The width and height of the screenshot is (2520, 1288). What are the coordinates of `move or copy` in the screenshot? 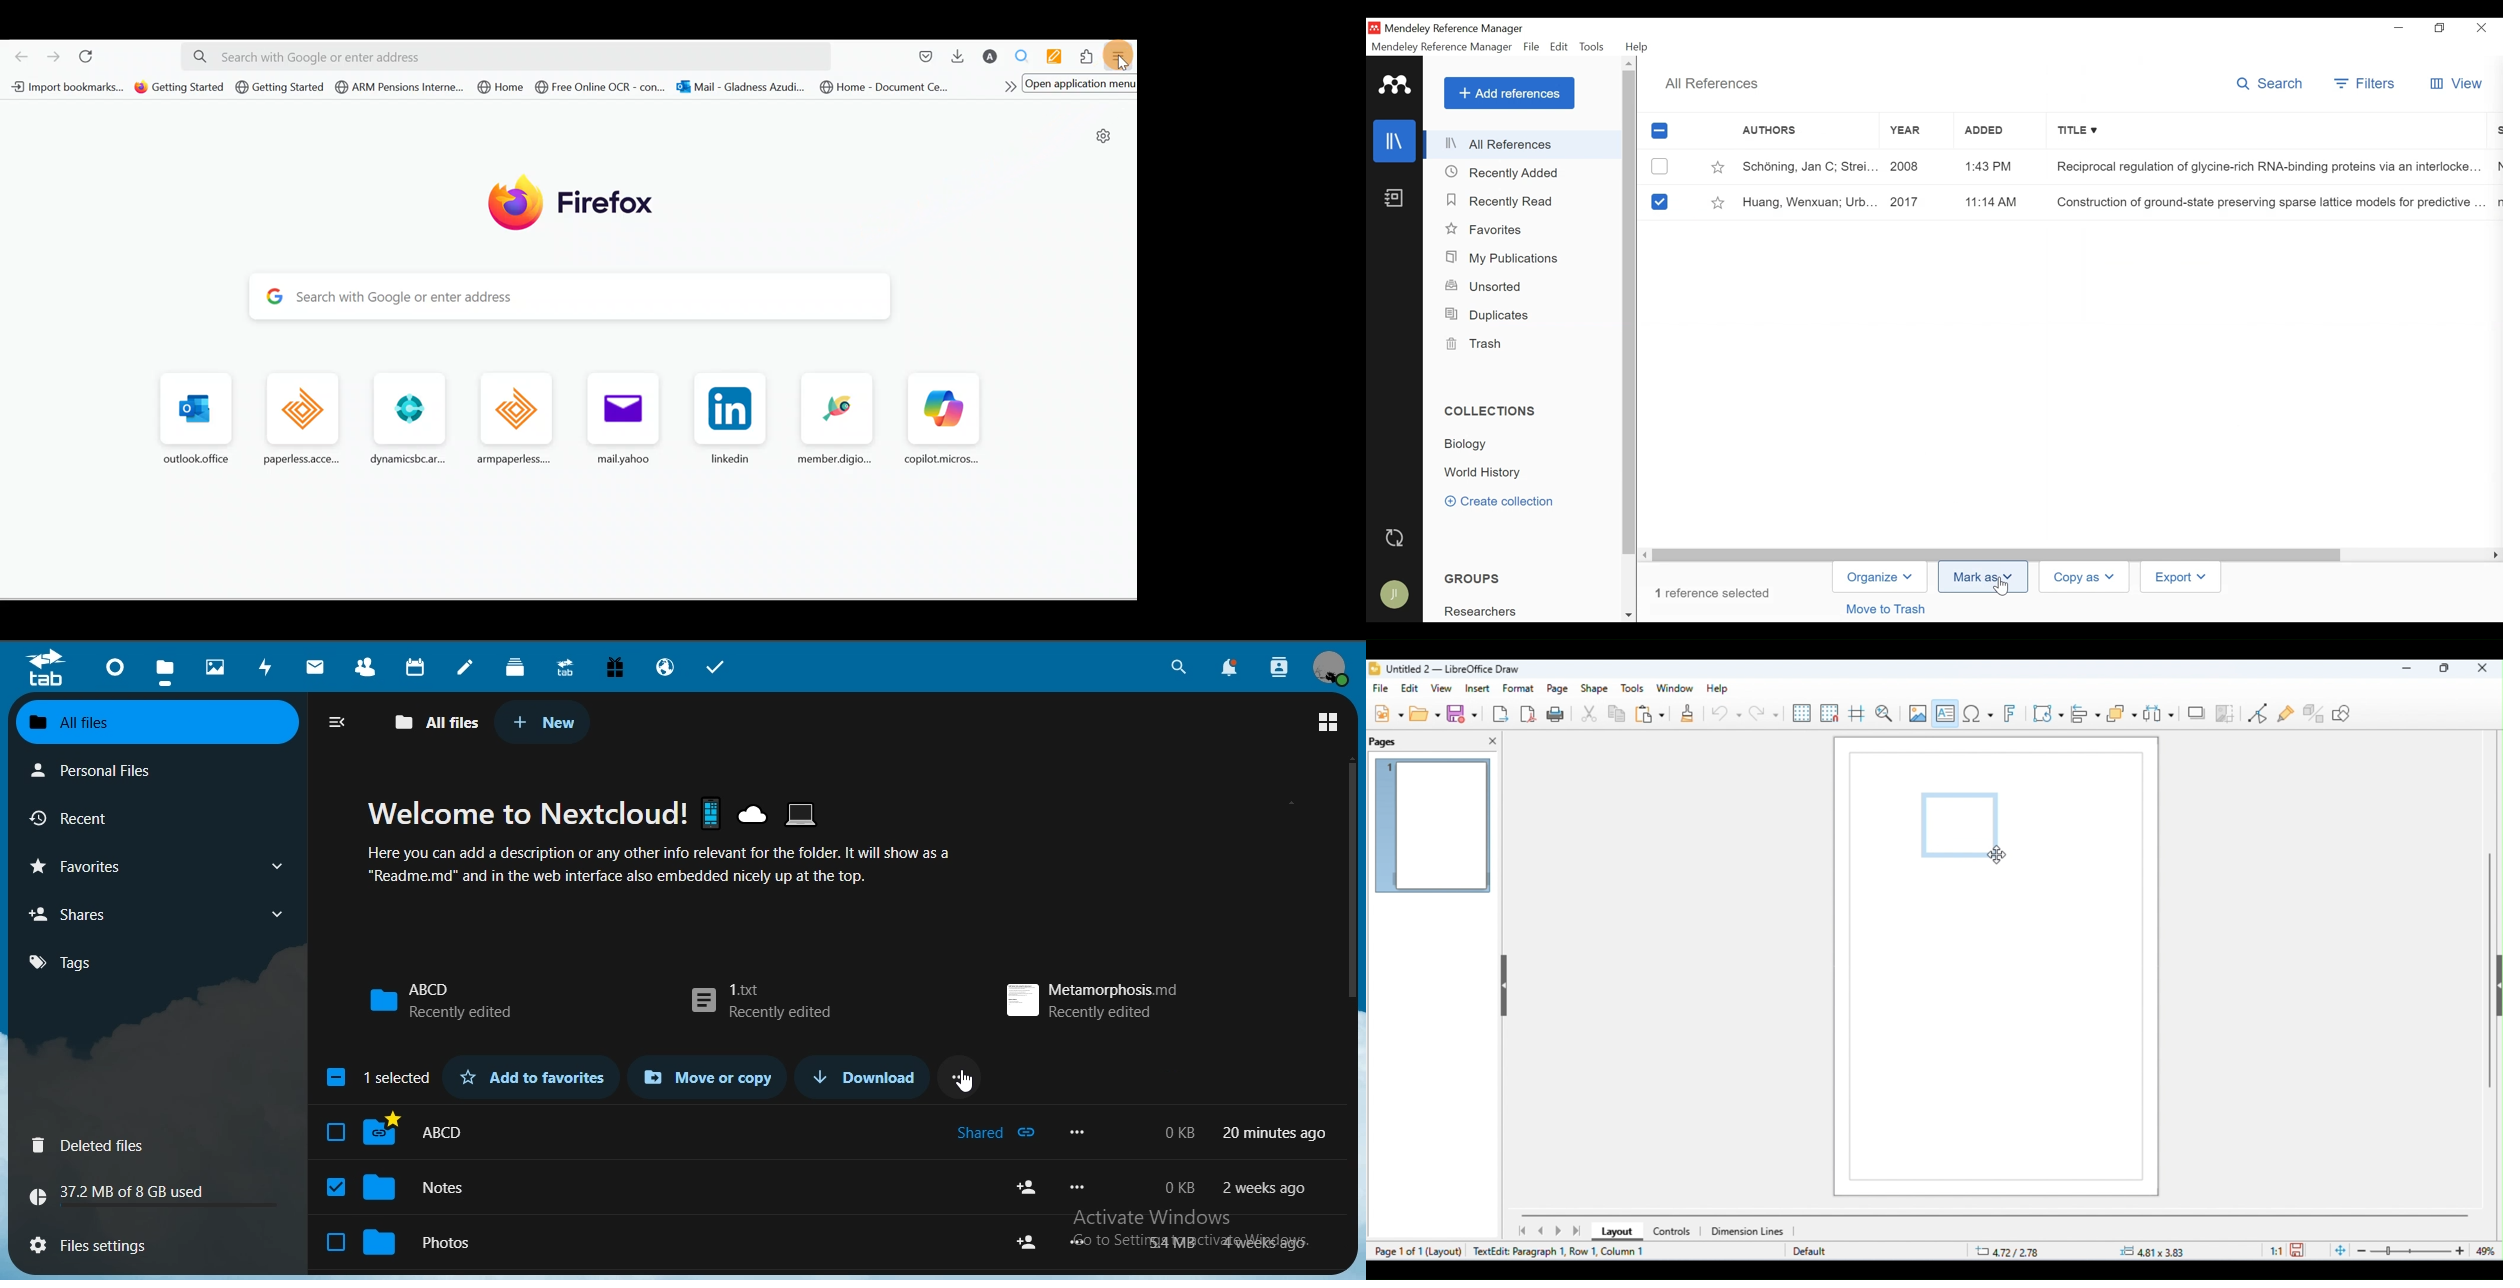 It's located at (708, 1077).